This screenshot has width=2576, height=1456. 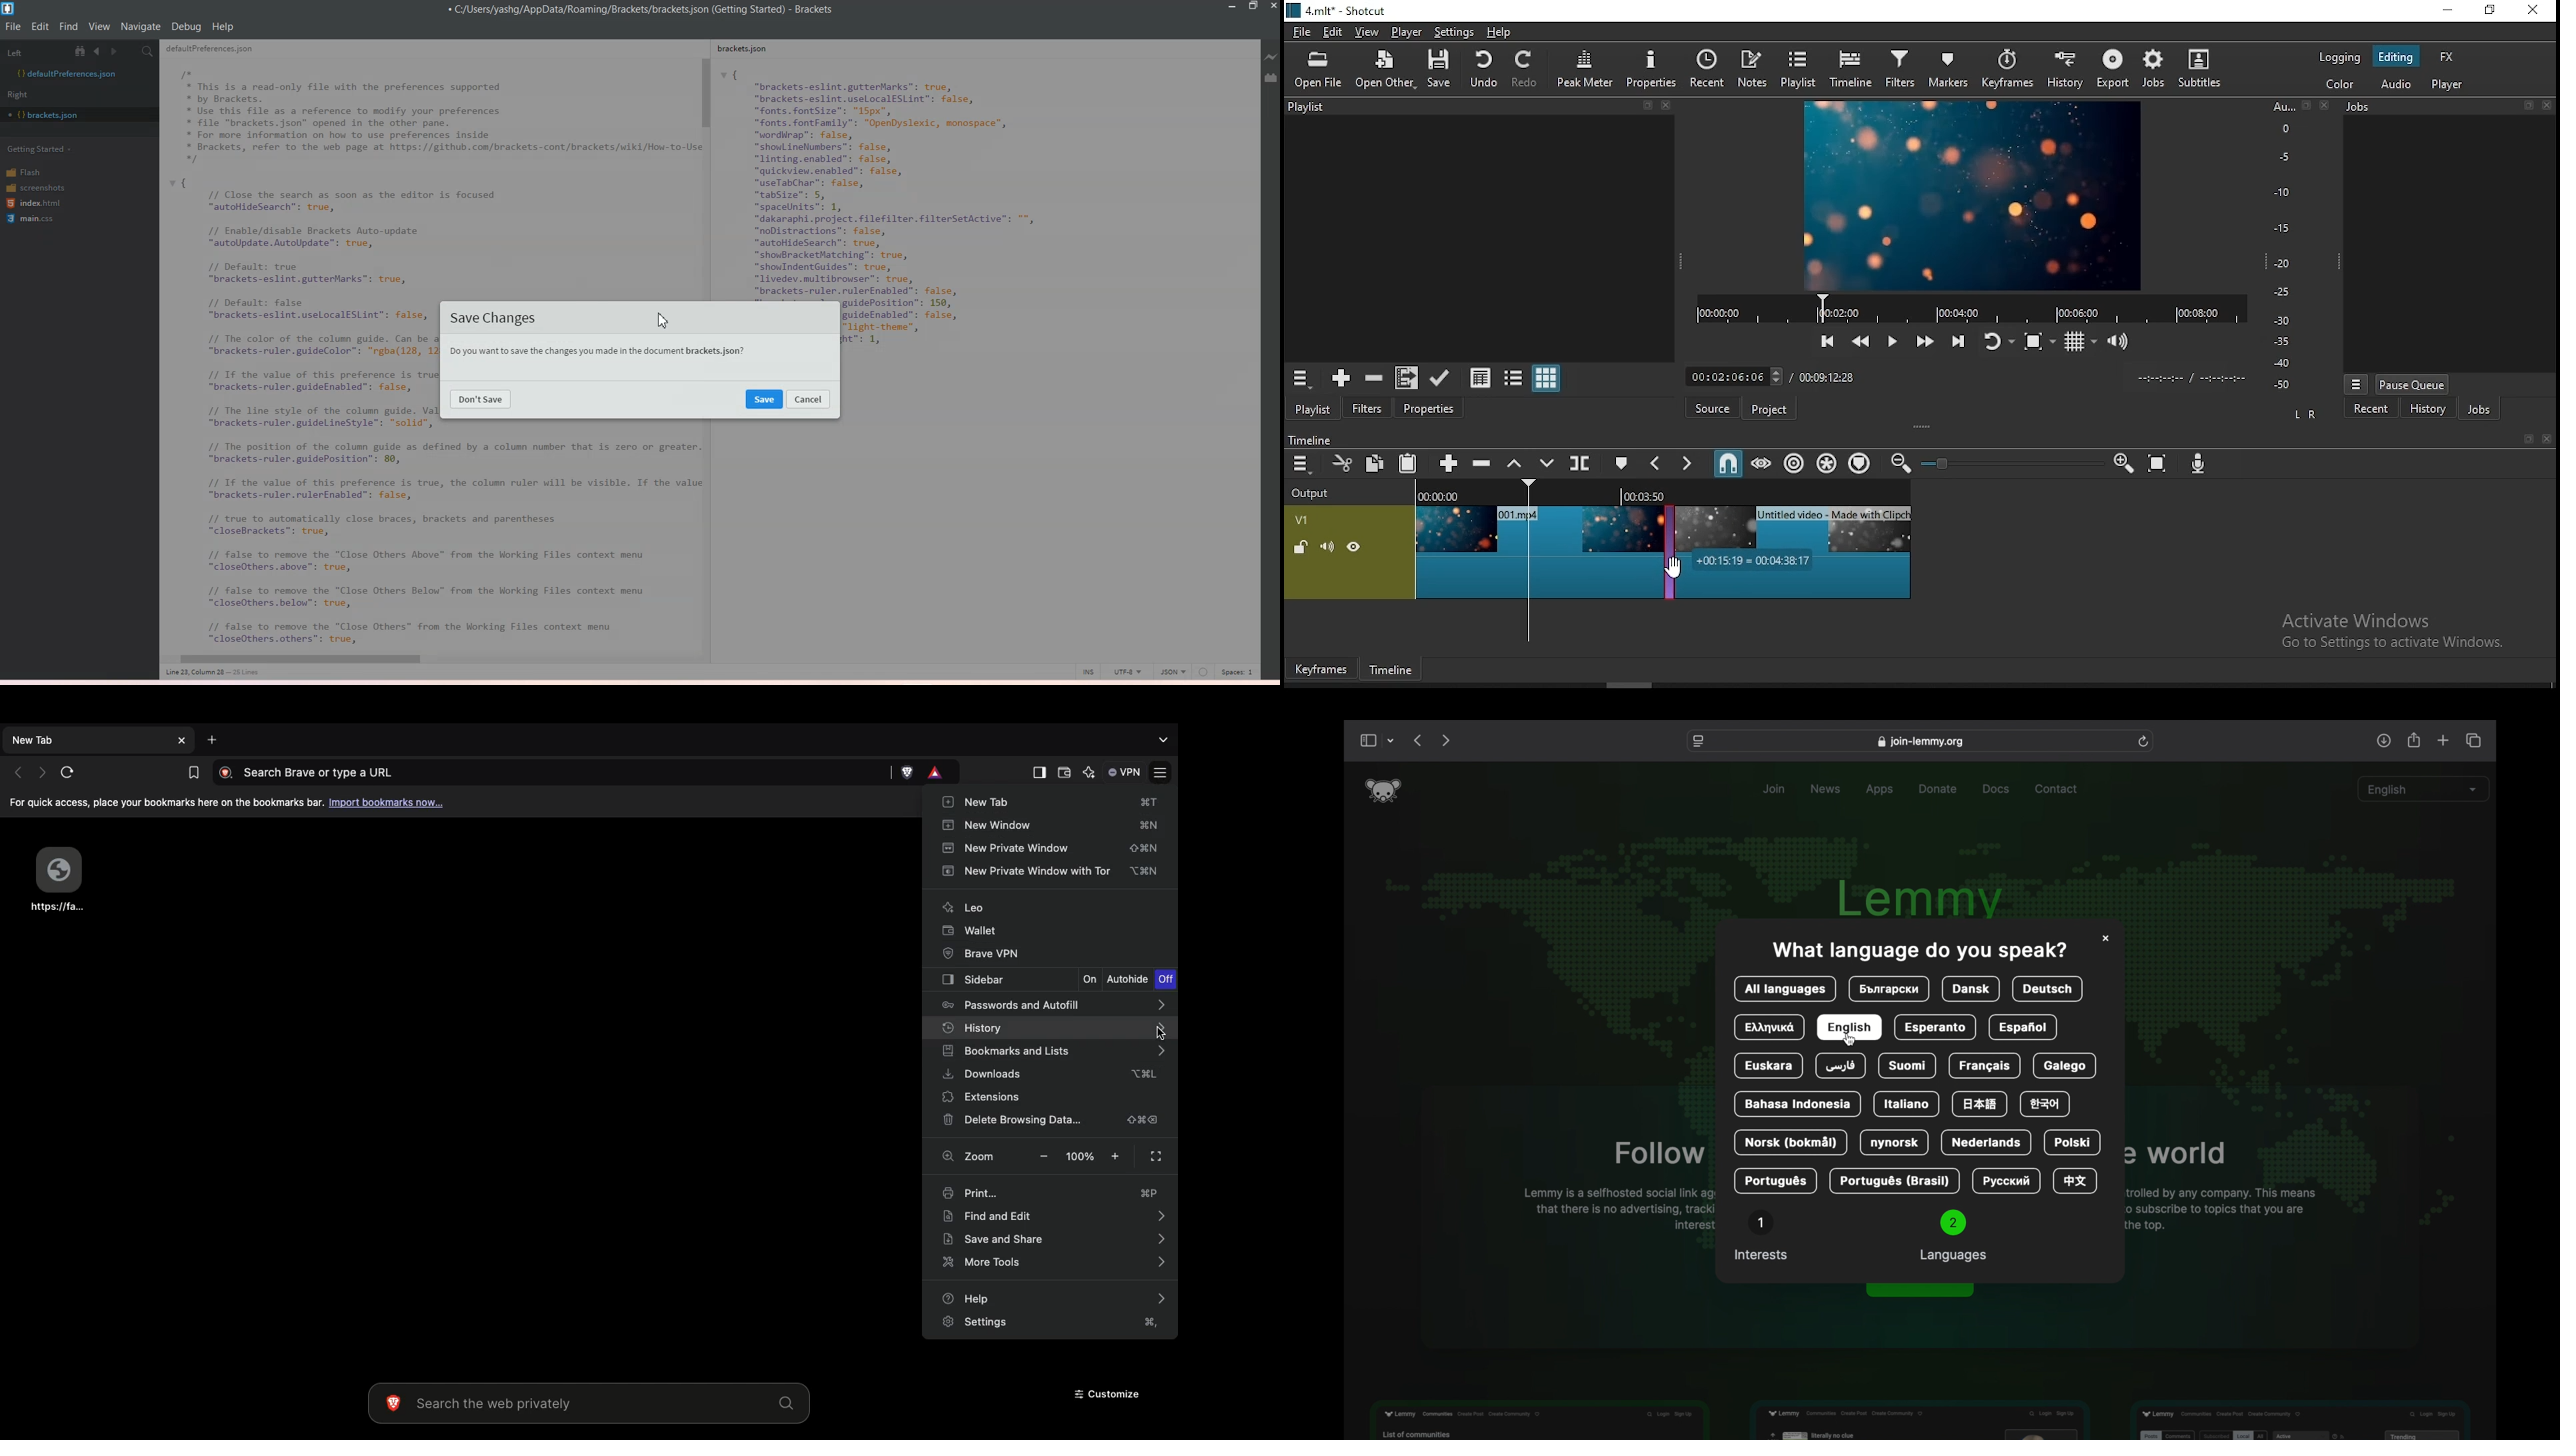 What do you see at coordinates (2123, 461) in the screenshot?
I see `zoom timeline in` at bounding box center [2123, 461].